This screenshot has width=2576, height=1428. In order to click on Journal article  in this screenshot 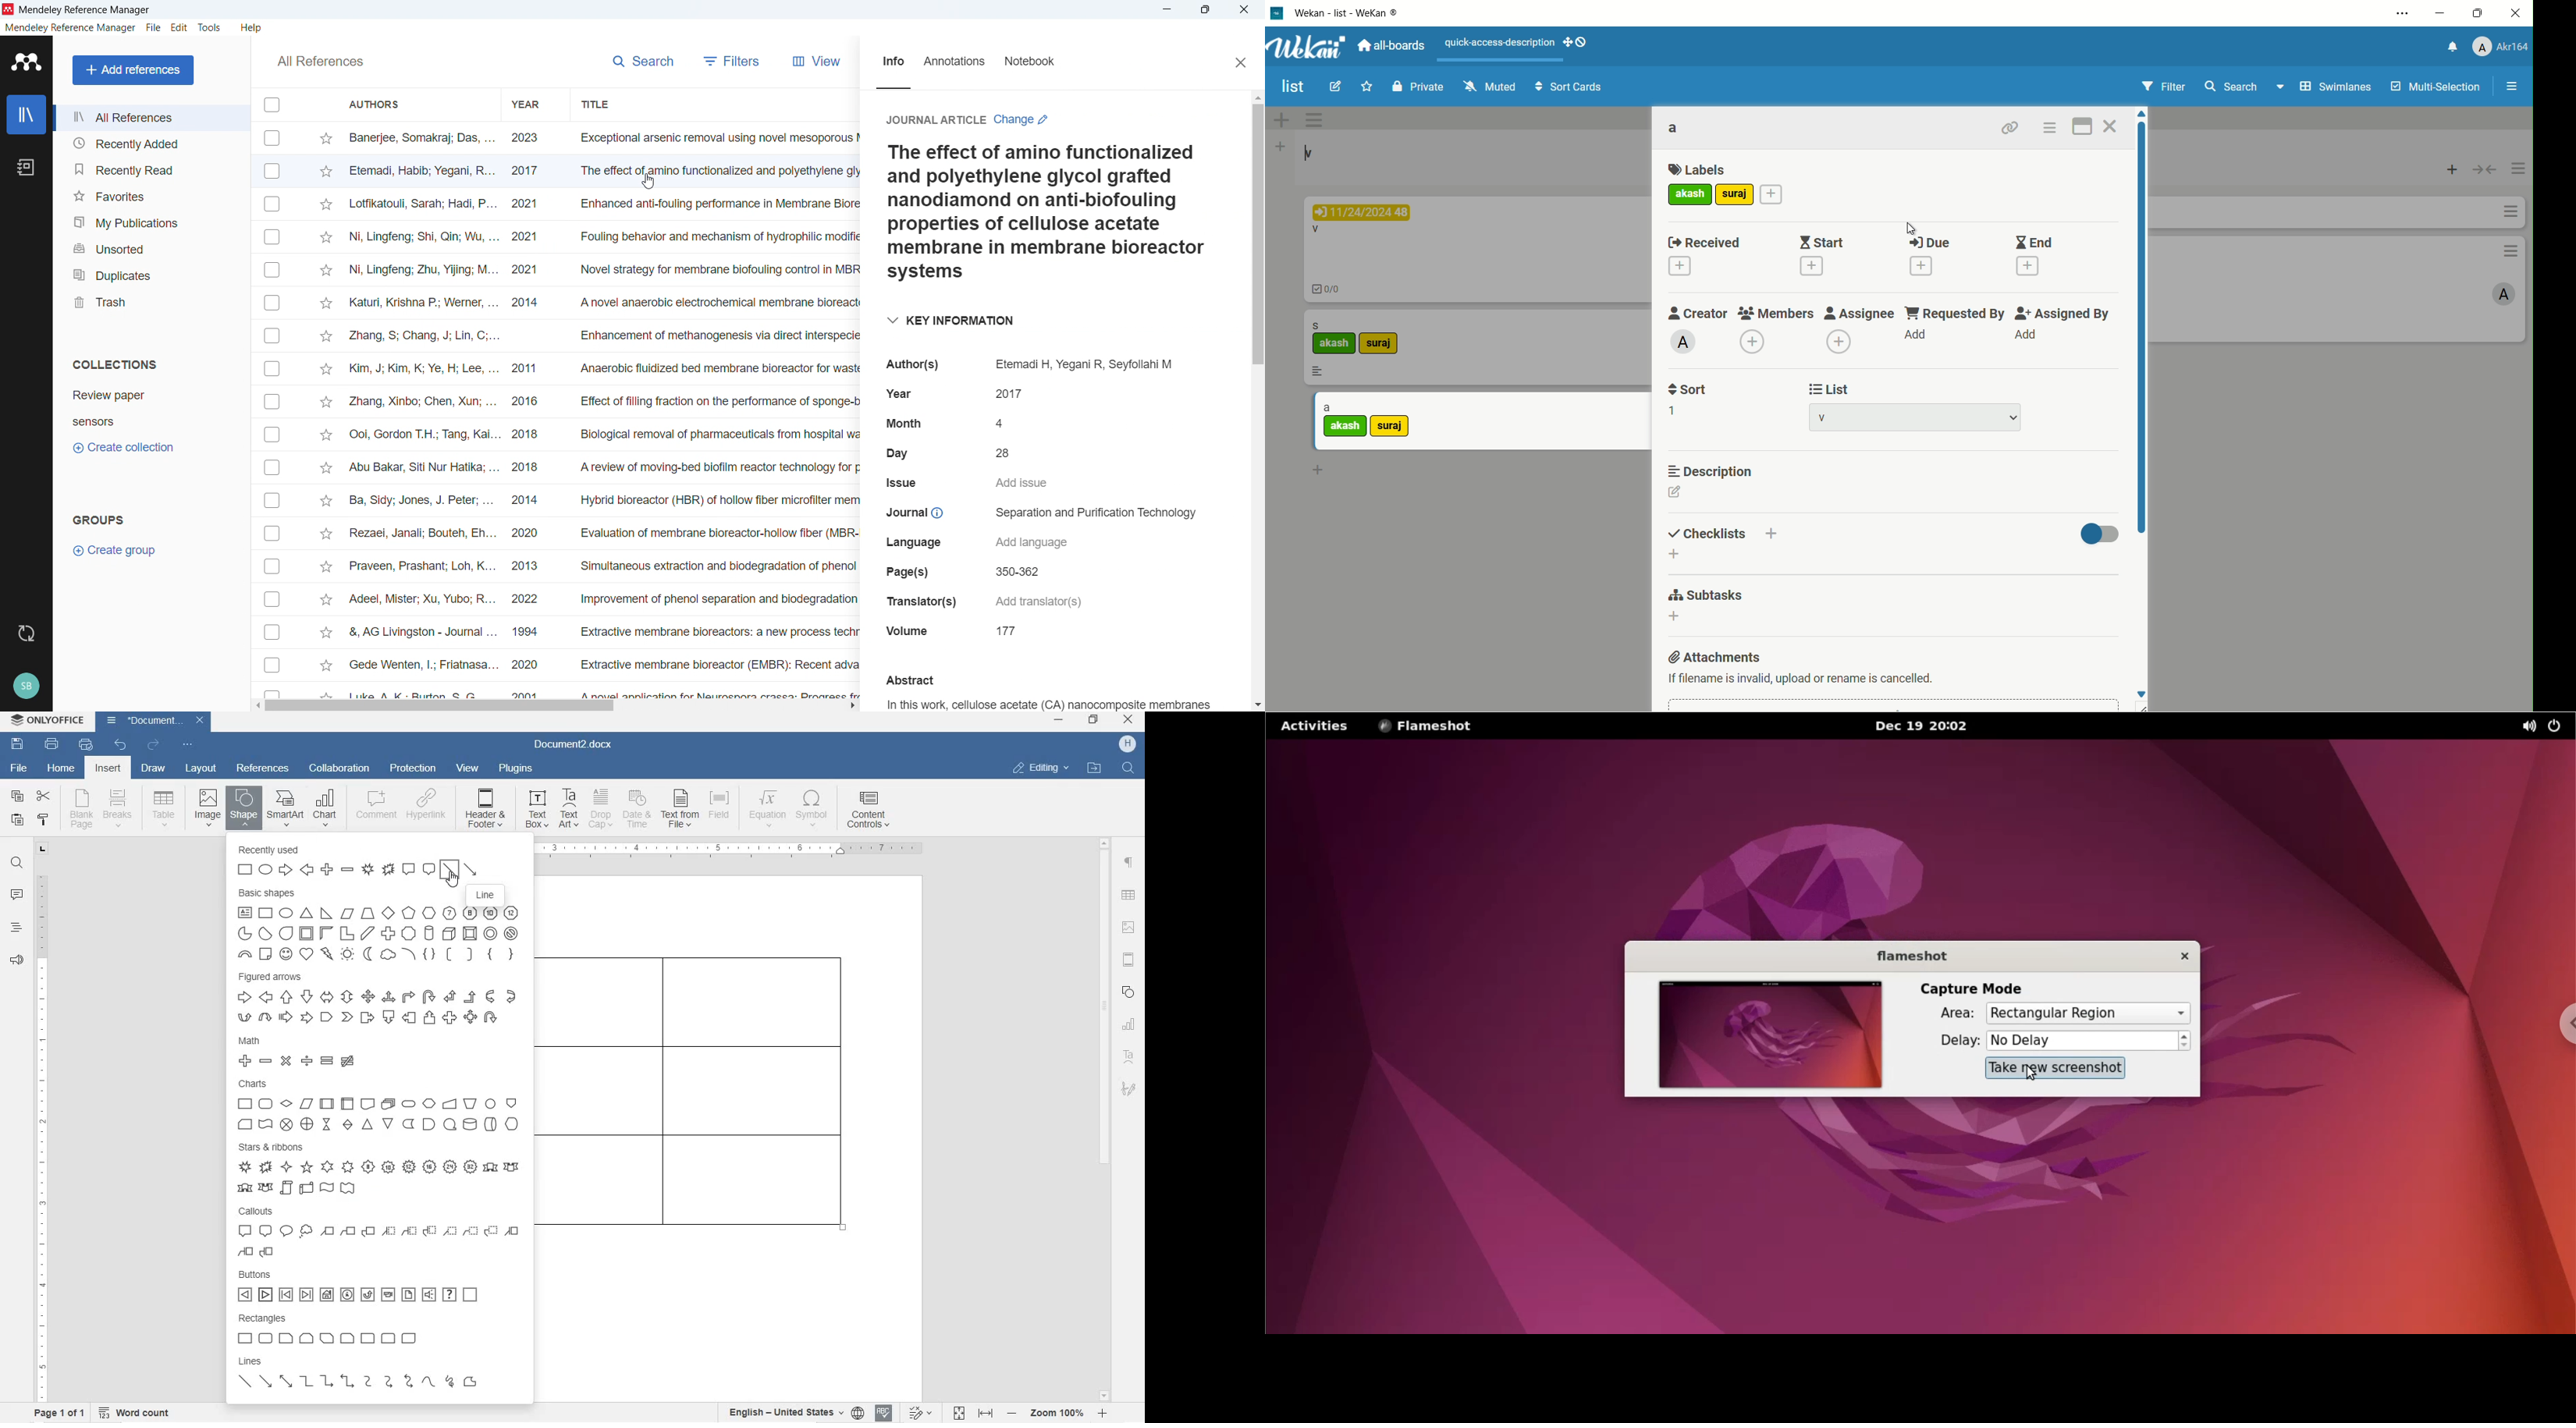, I will do `click(935, 119)`.